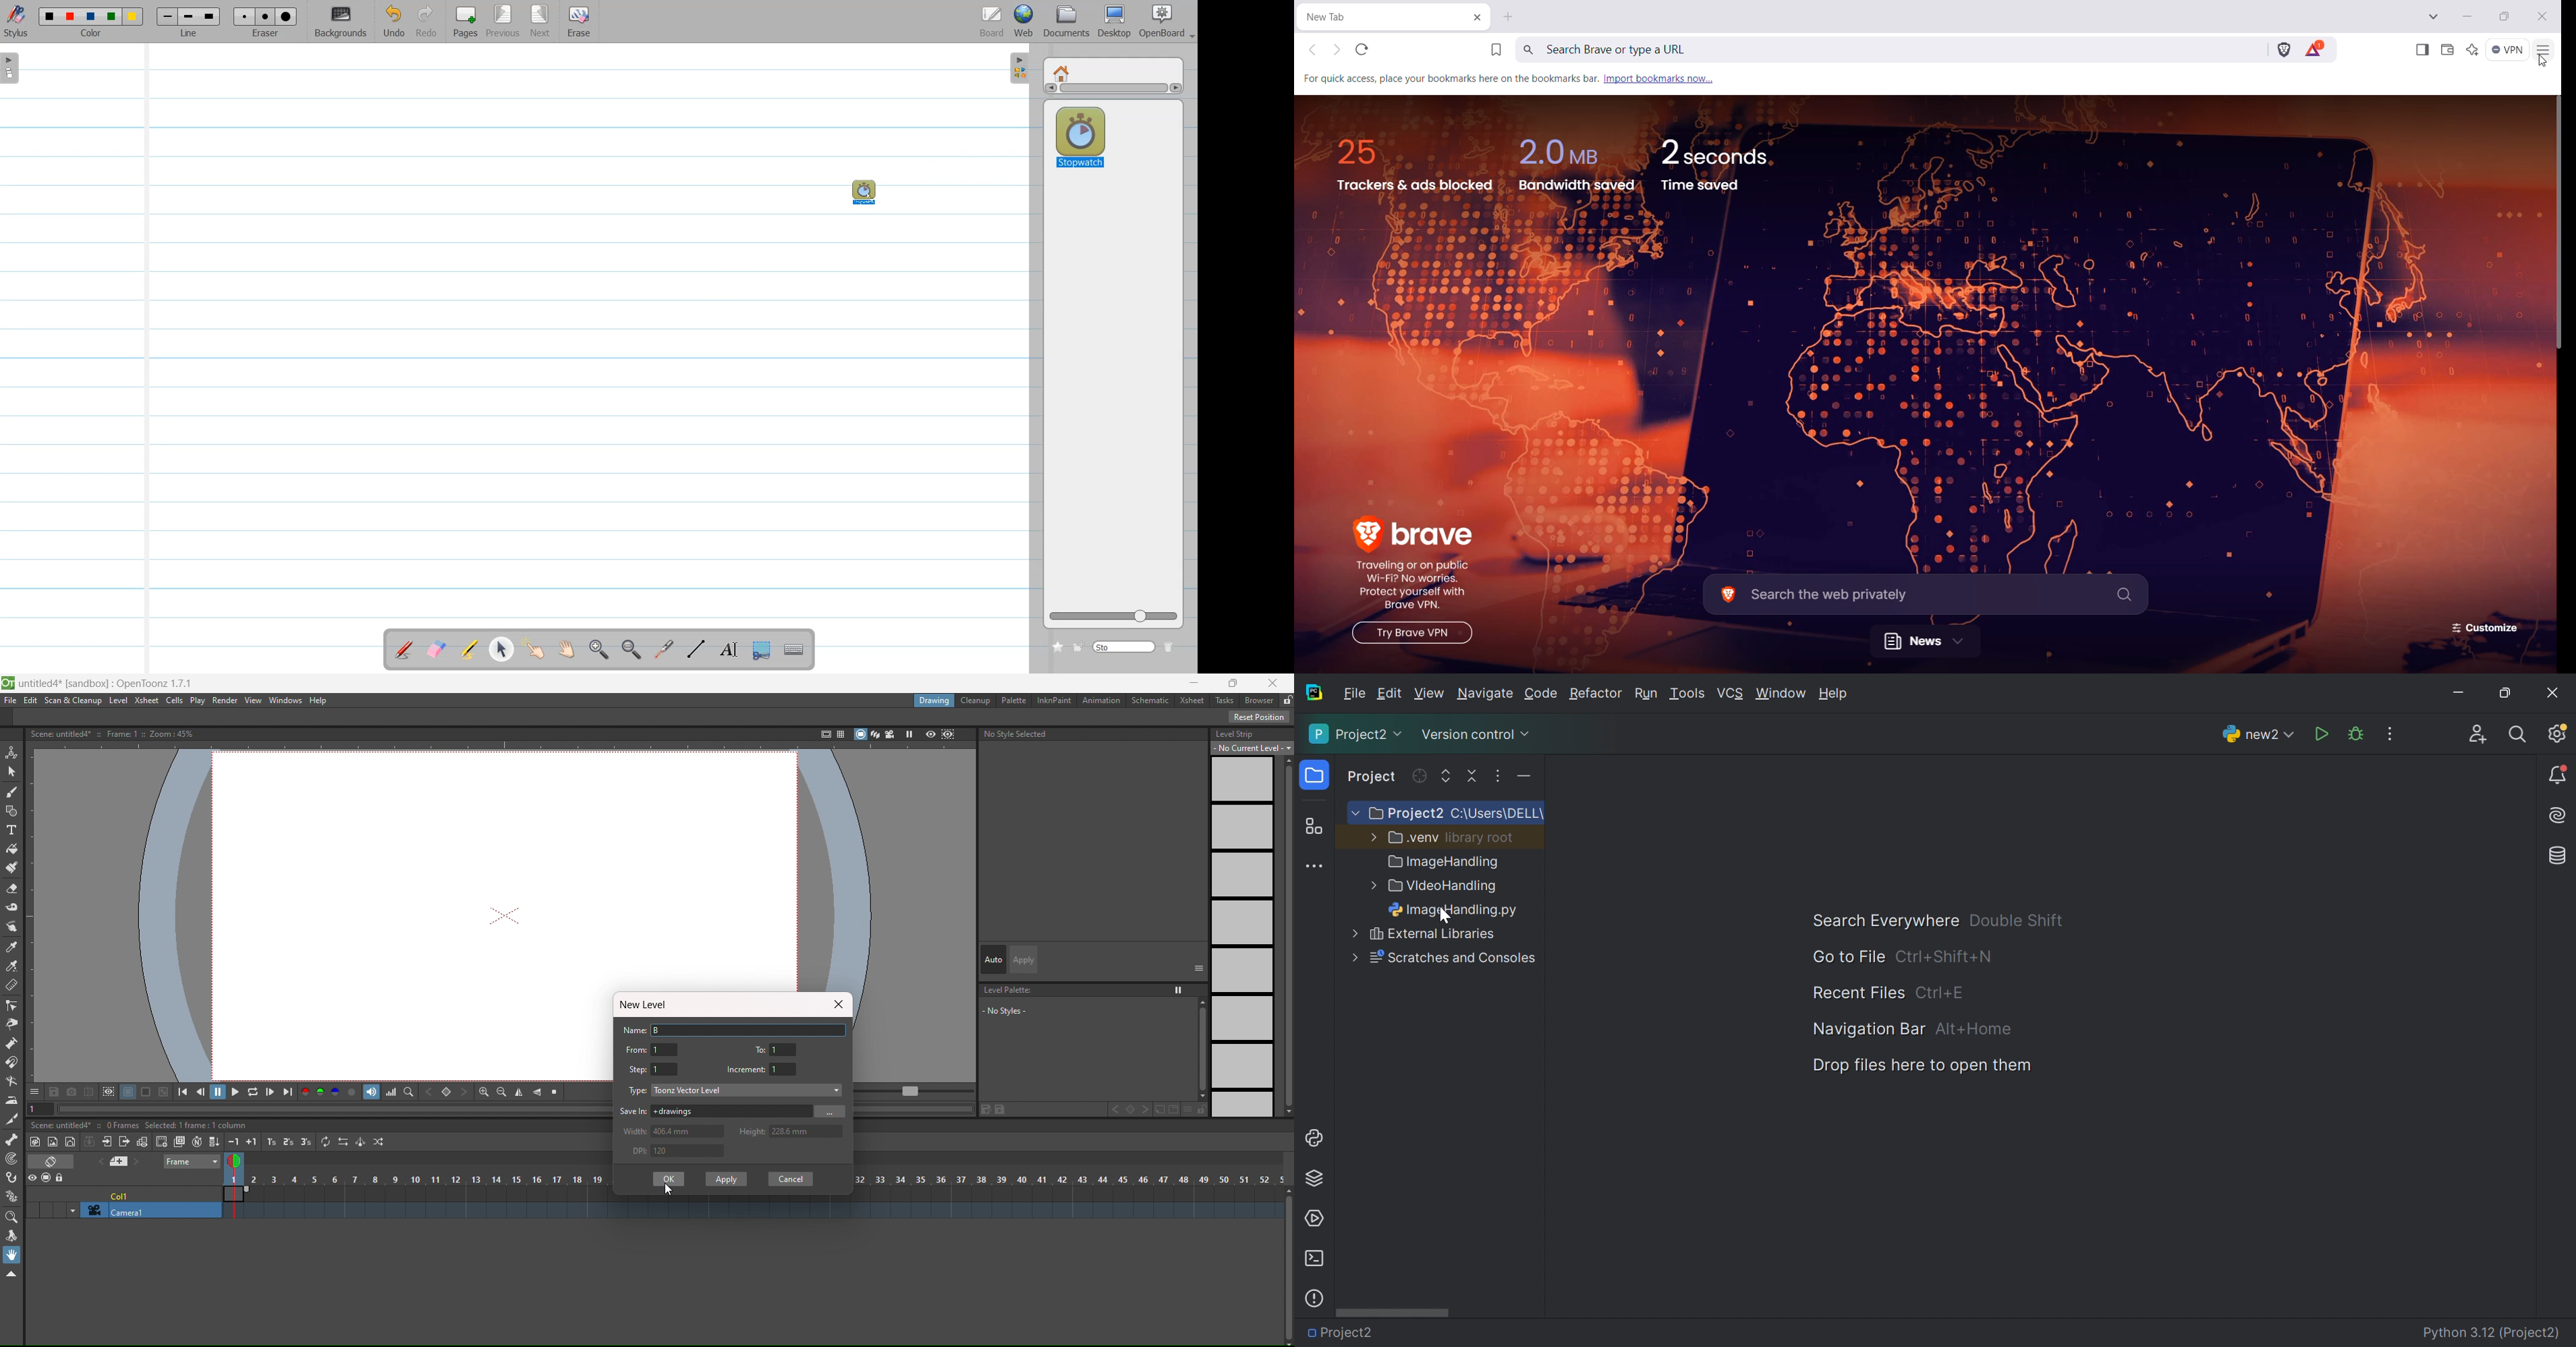  What do you see at coordinates (11, 831) in the screenshot?
I see `type tool` at bounding box center [11, 831].